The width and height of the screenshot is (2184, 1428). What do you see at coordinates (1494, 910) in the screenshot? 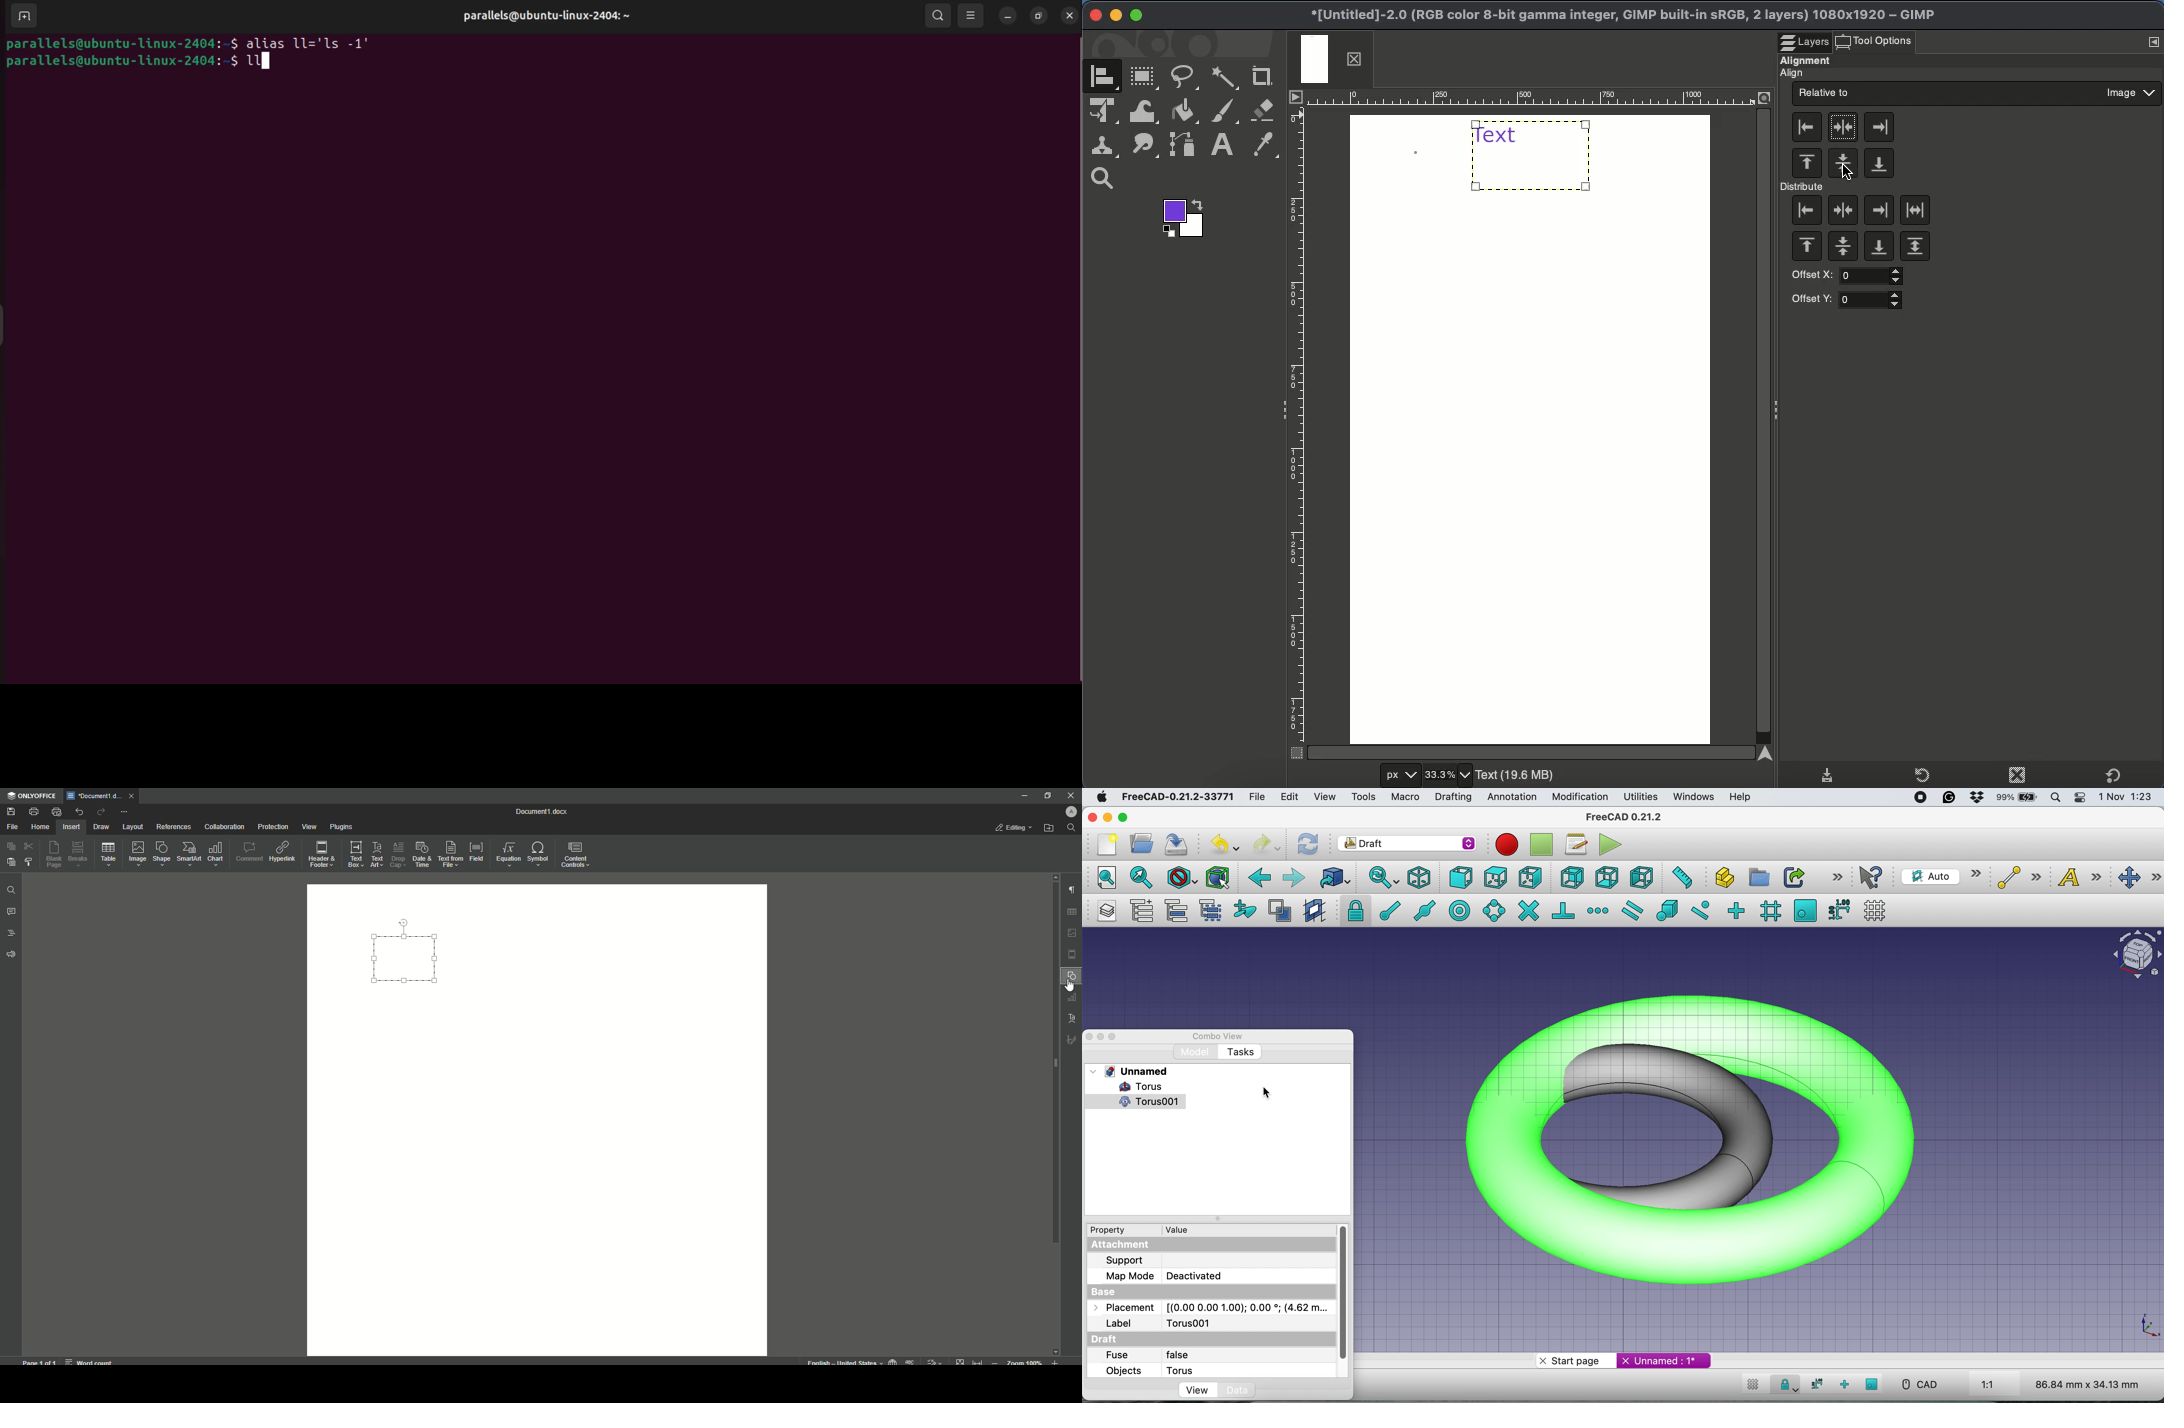
I see `snap angle` at bounding box center [1494, 910].